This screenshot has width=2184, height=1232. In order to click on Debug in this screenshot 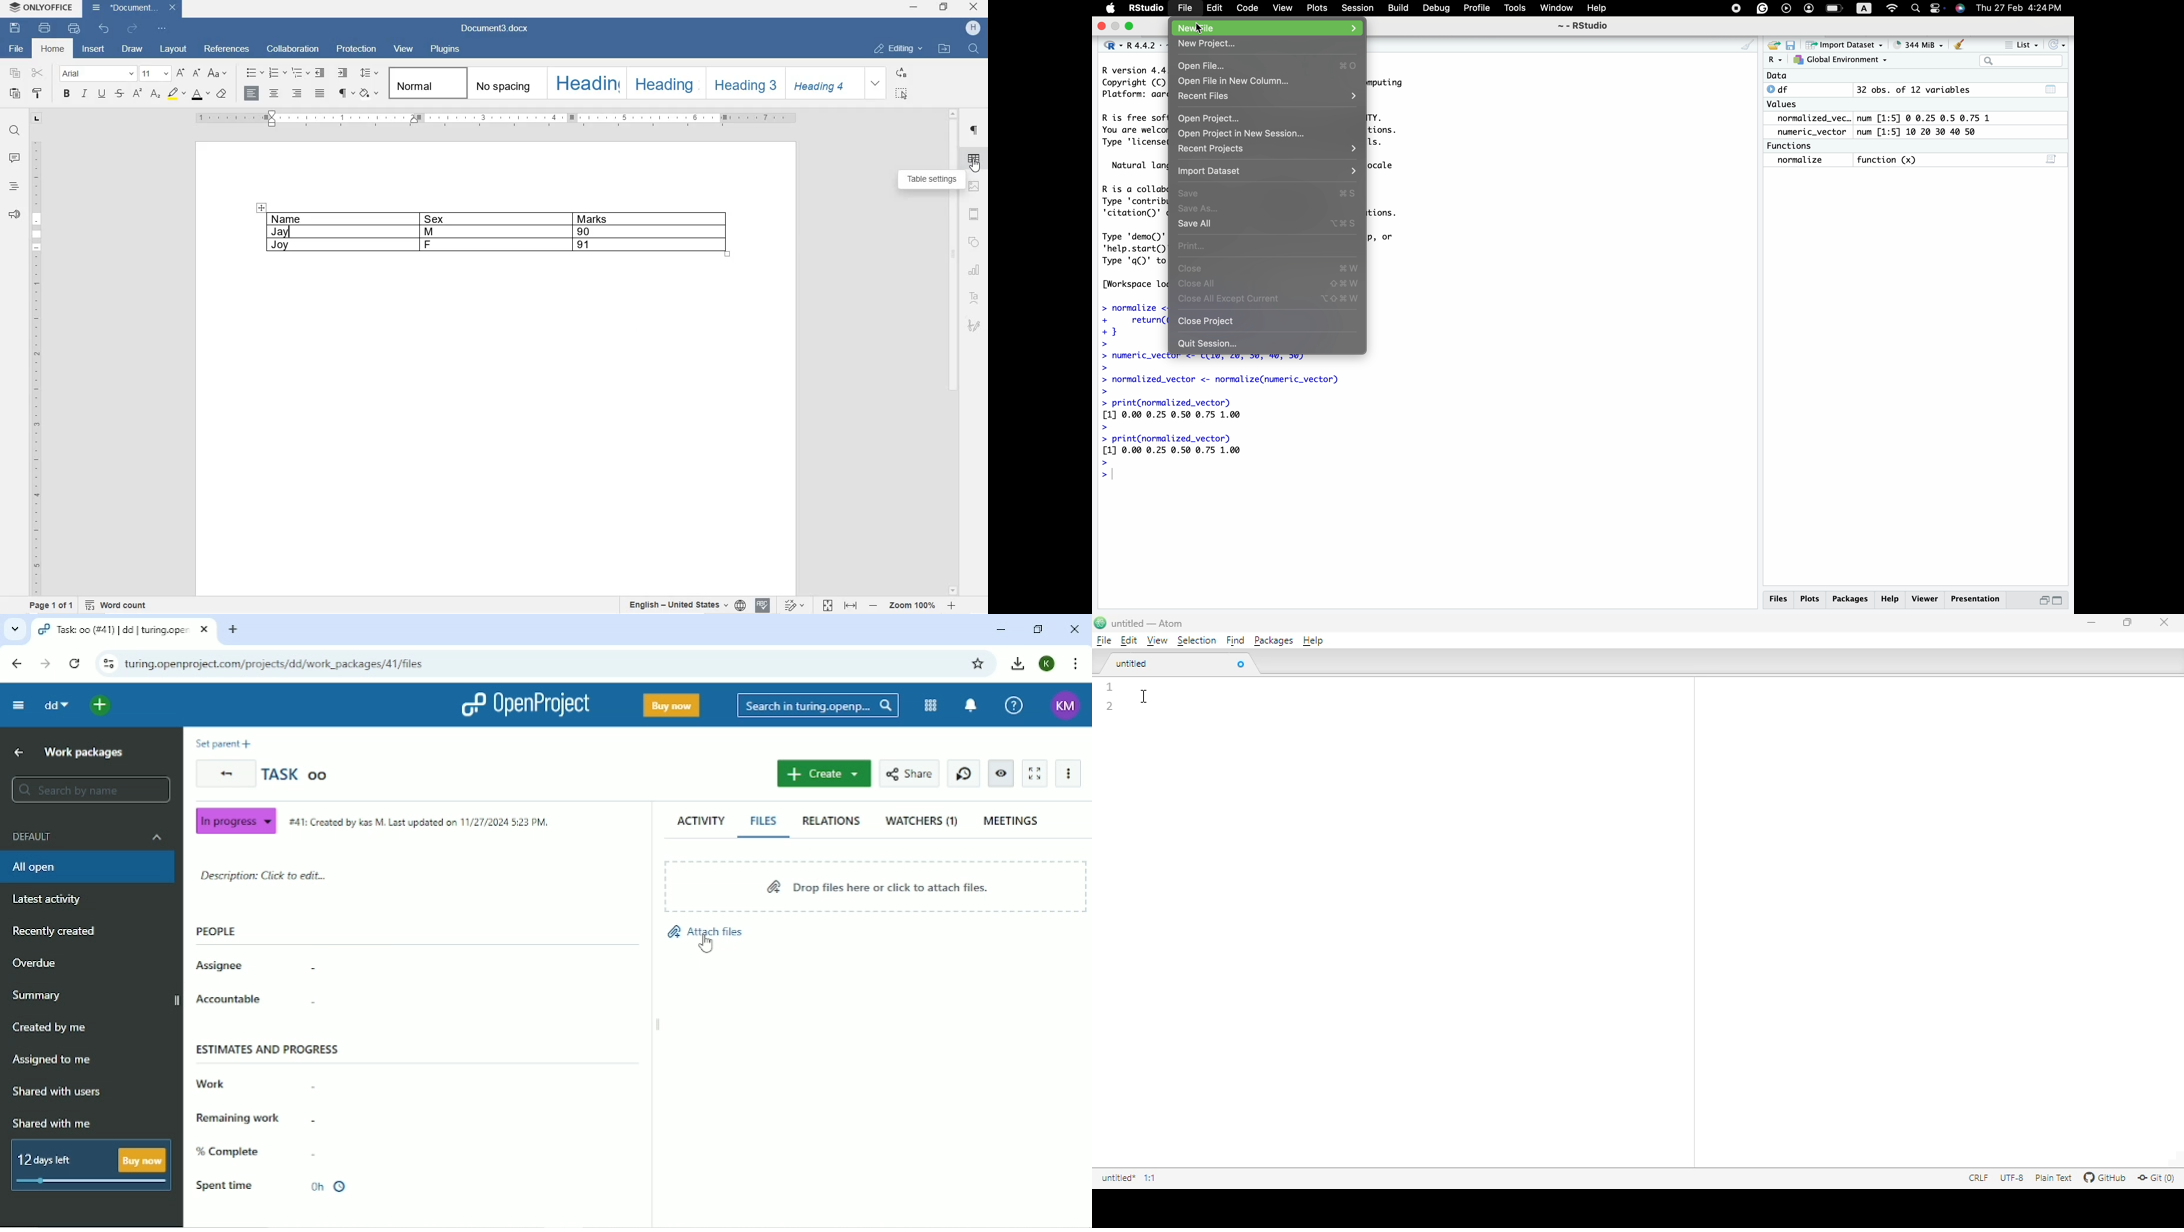, I will do `click(1438, 9)`.